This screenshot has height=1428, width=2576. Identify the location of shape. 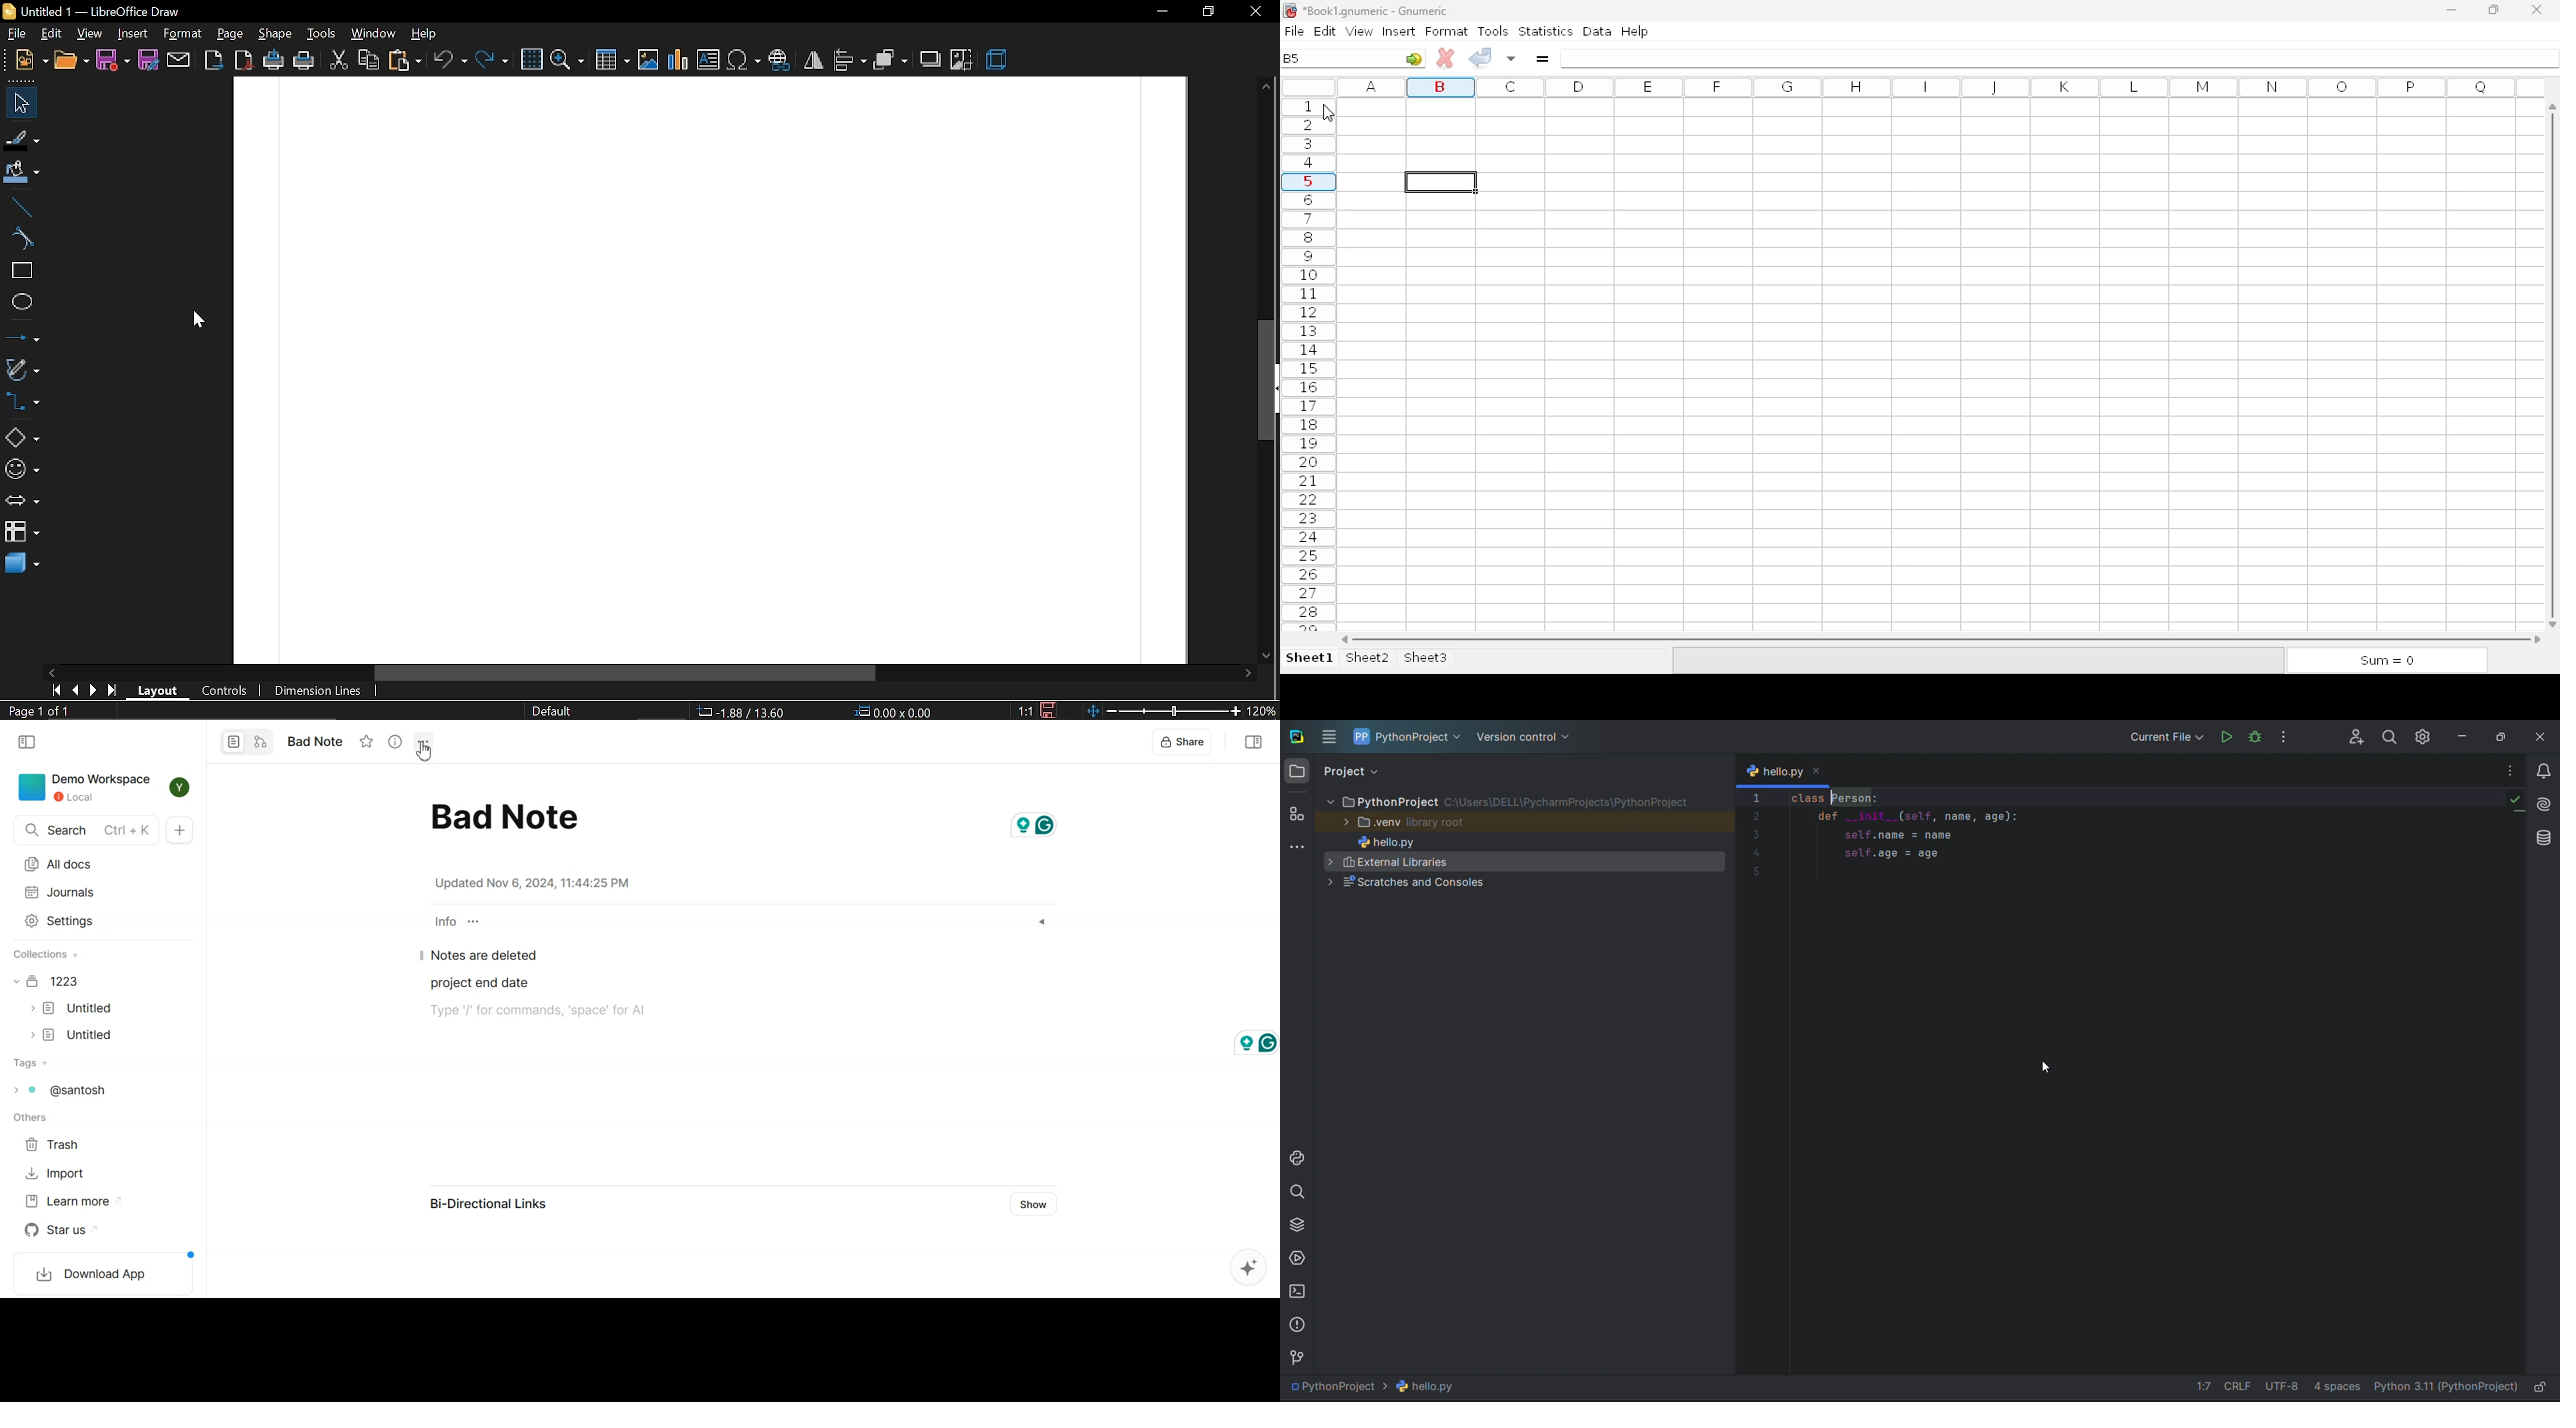
(275, 33).